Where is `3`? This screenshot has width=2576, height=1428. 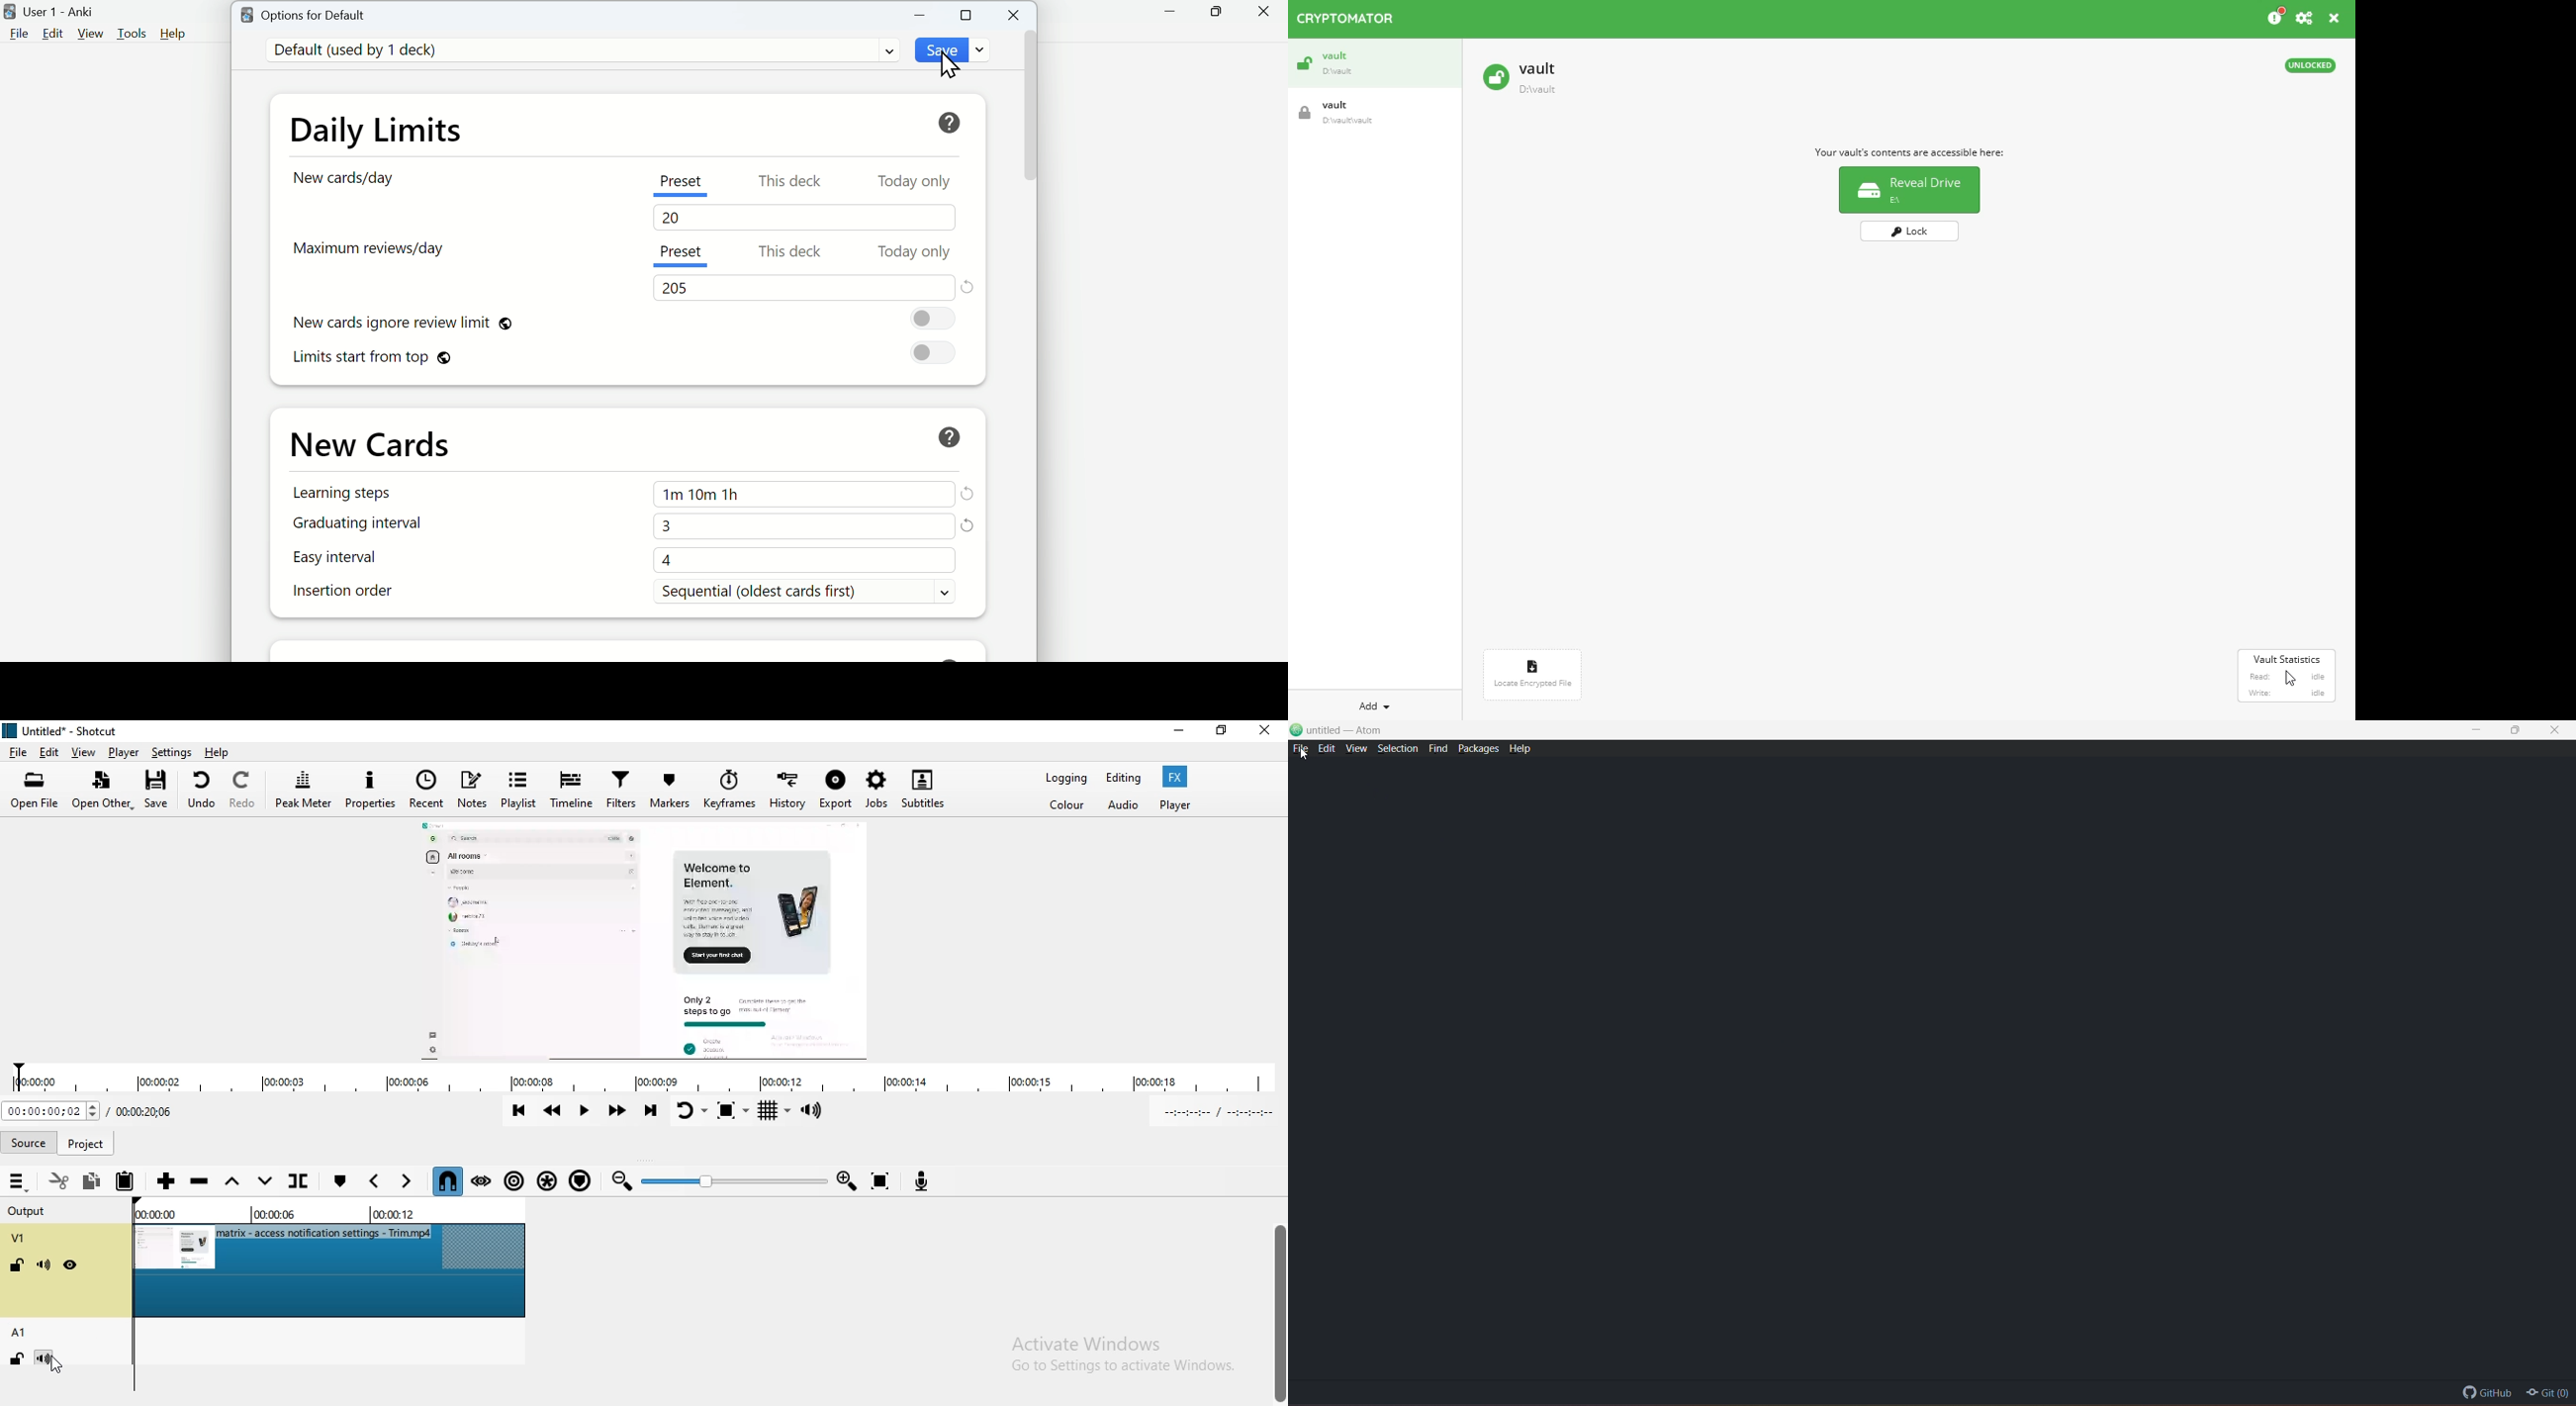
3 is located at coordinates (796, 527).